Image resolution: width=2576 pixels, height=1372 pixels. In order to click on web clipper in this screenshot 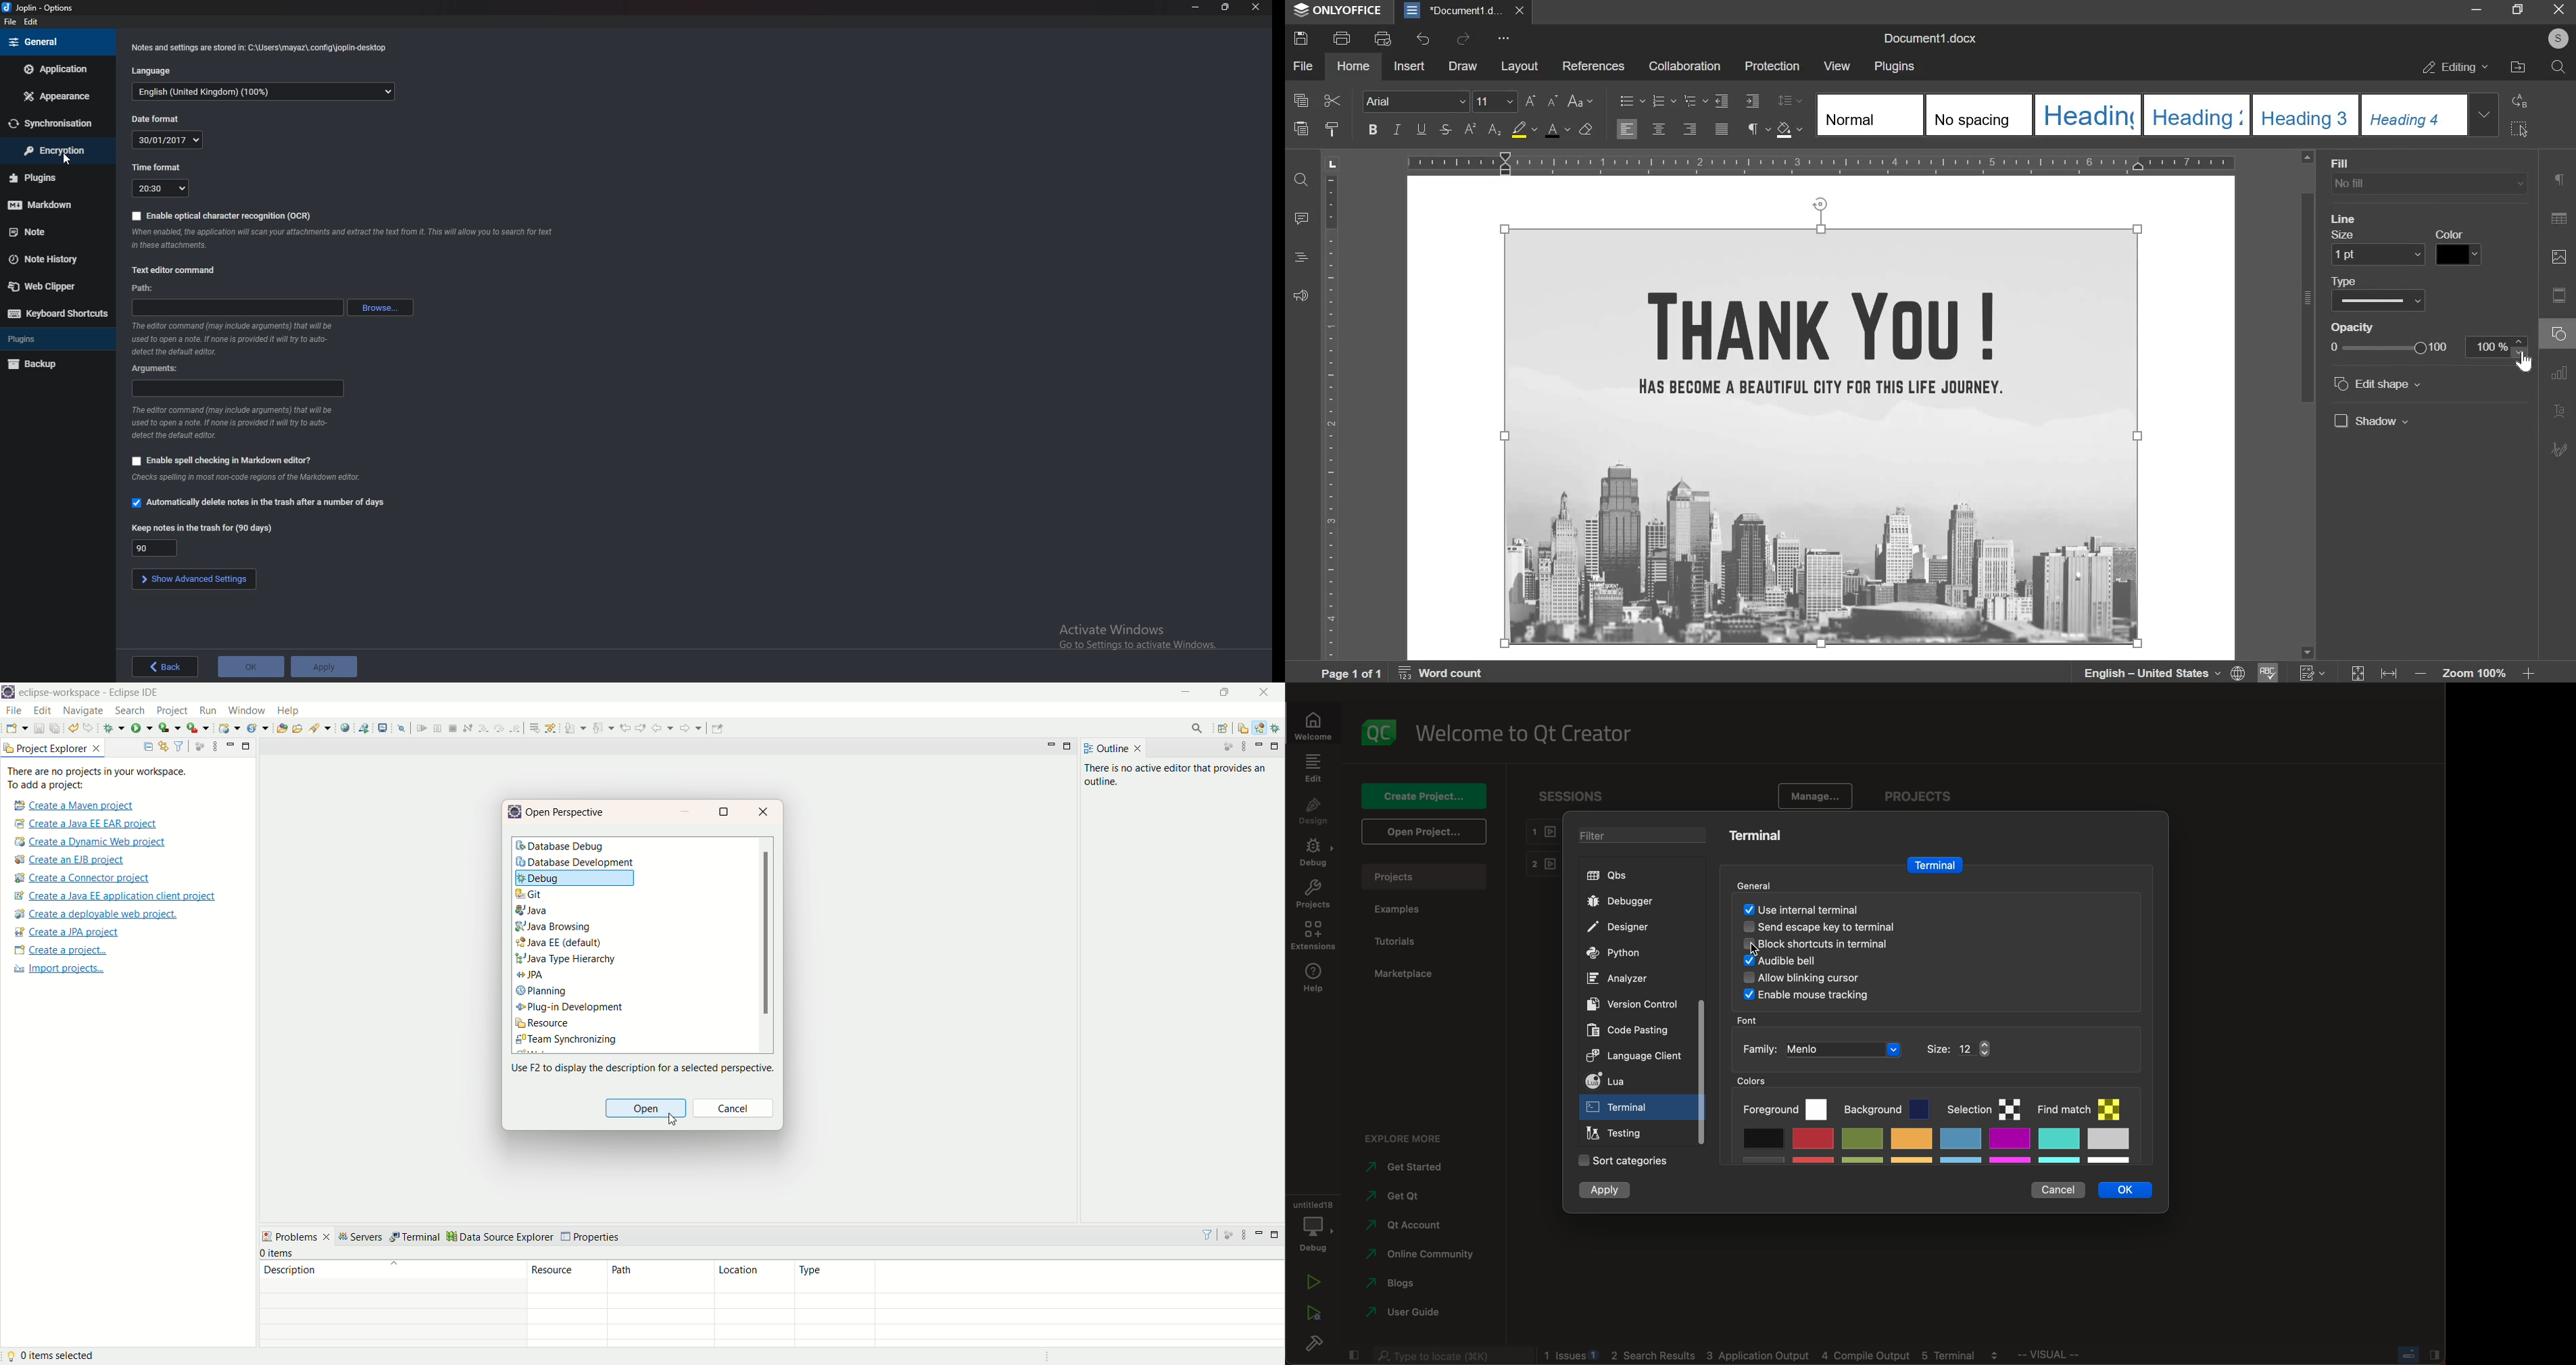, I will do `click(53, 285)`.